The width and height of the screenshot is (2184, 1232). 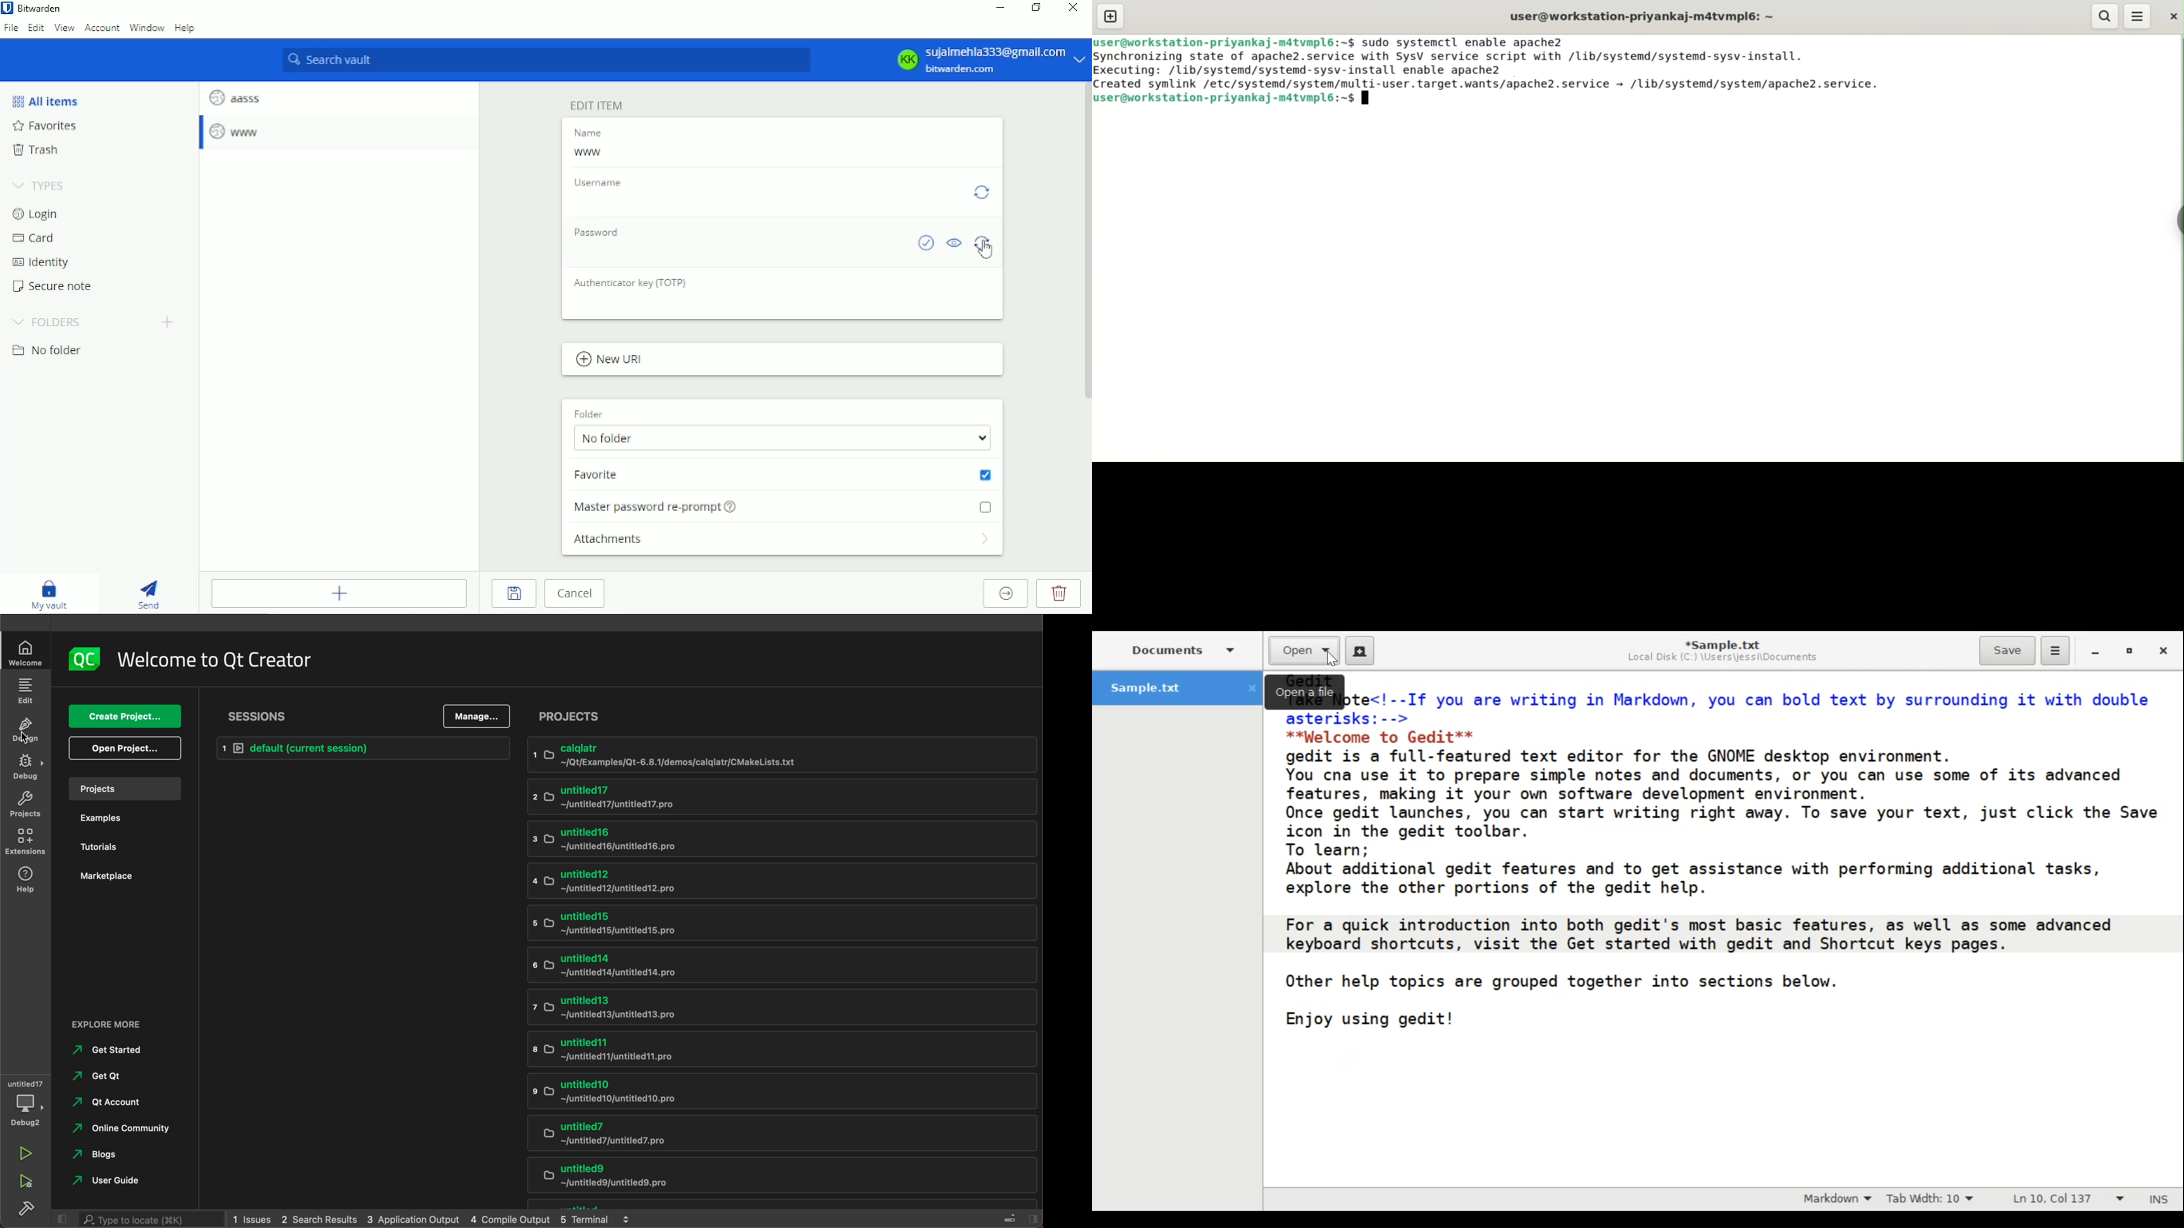 What do you see at coordinates (110, 1102) in the screenshot?
I see `qt account` at bounding box center [110, 1102].